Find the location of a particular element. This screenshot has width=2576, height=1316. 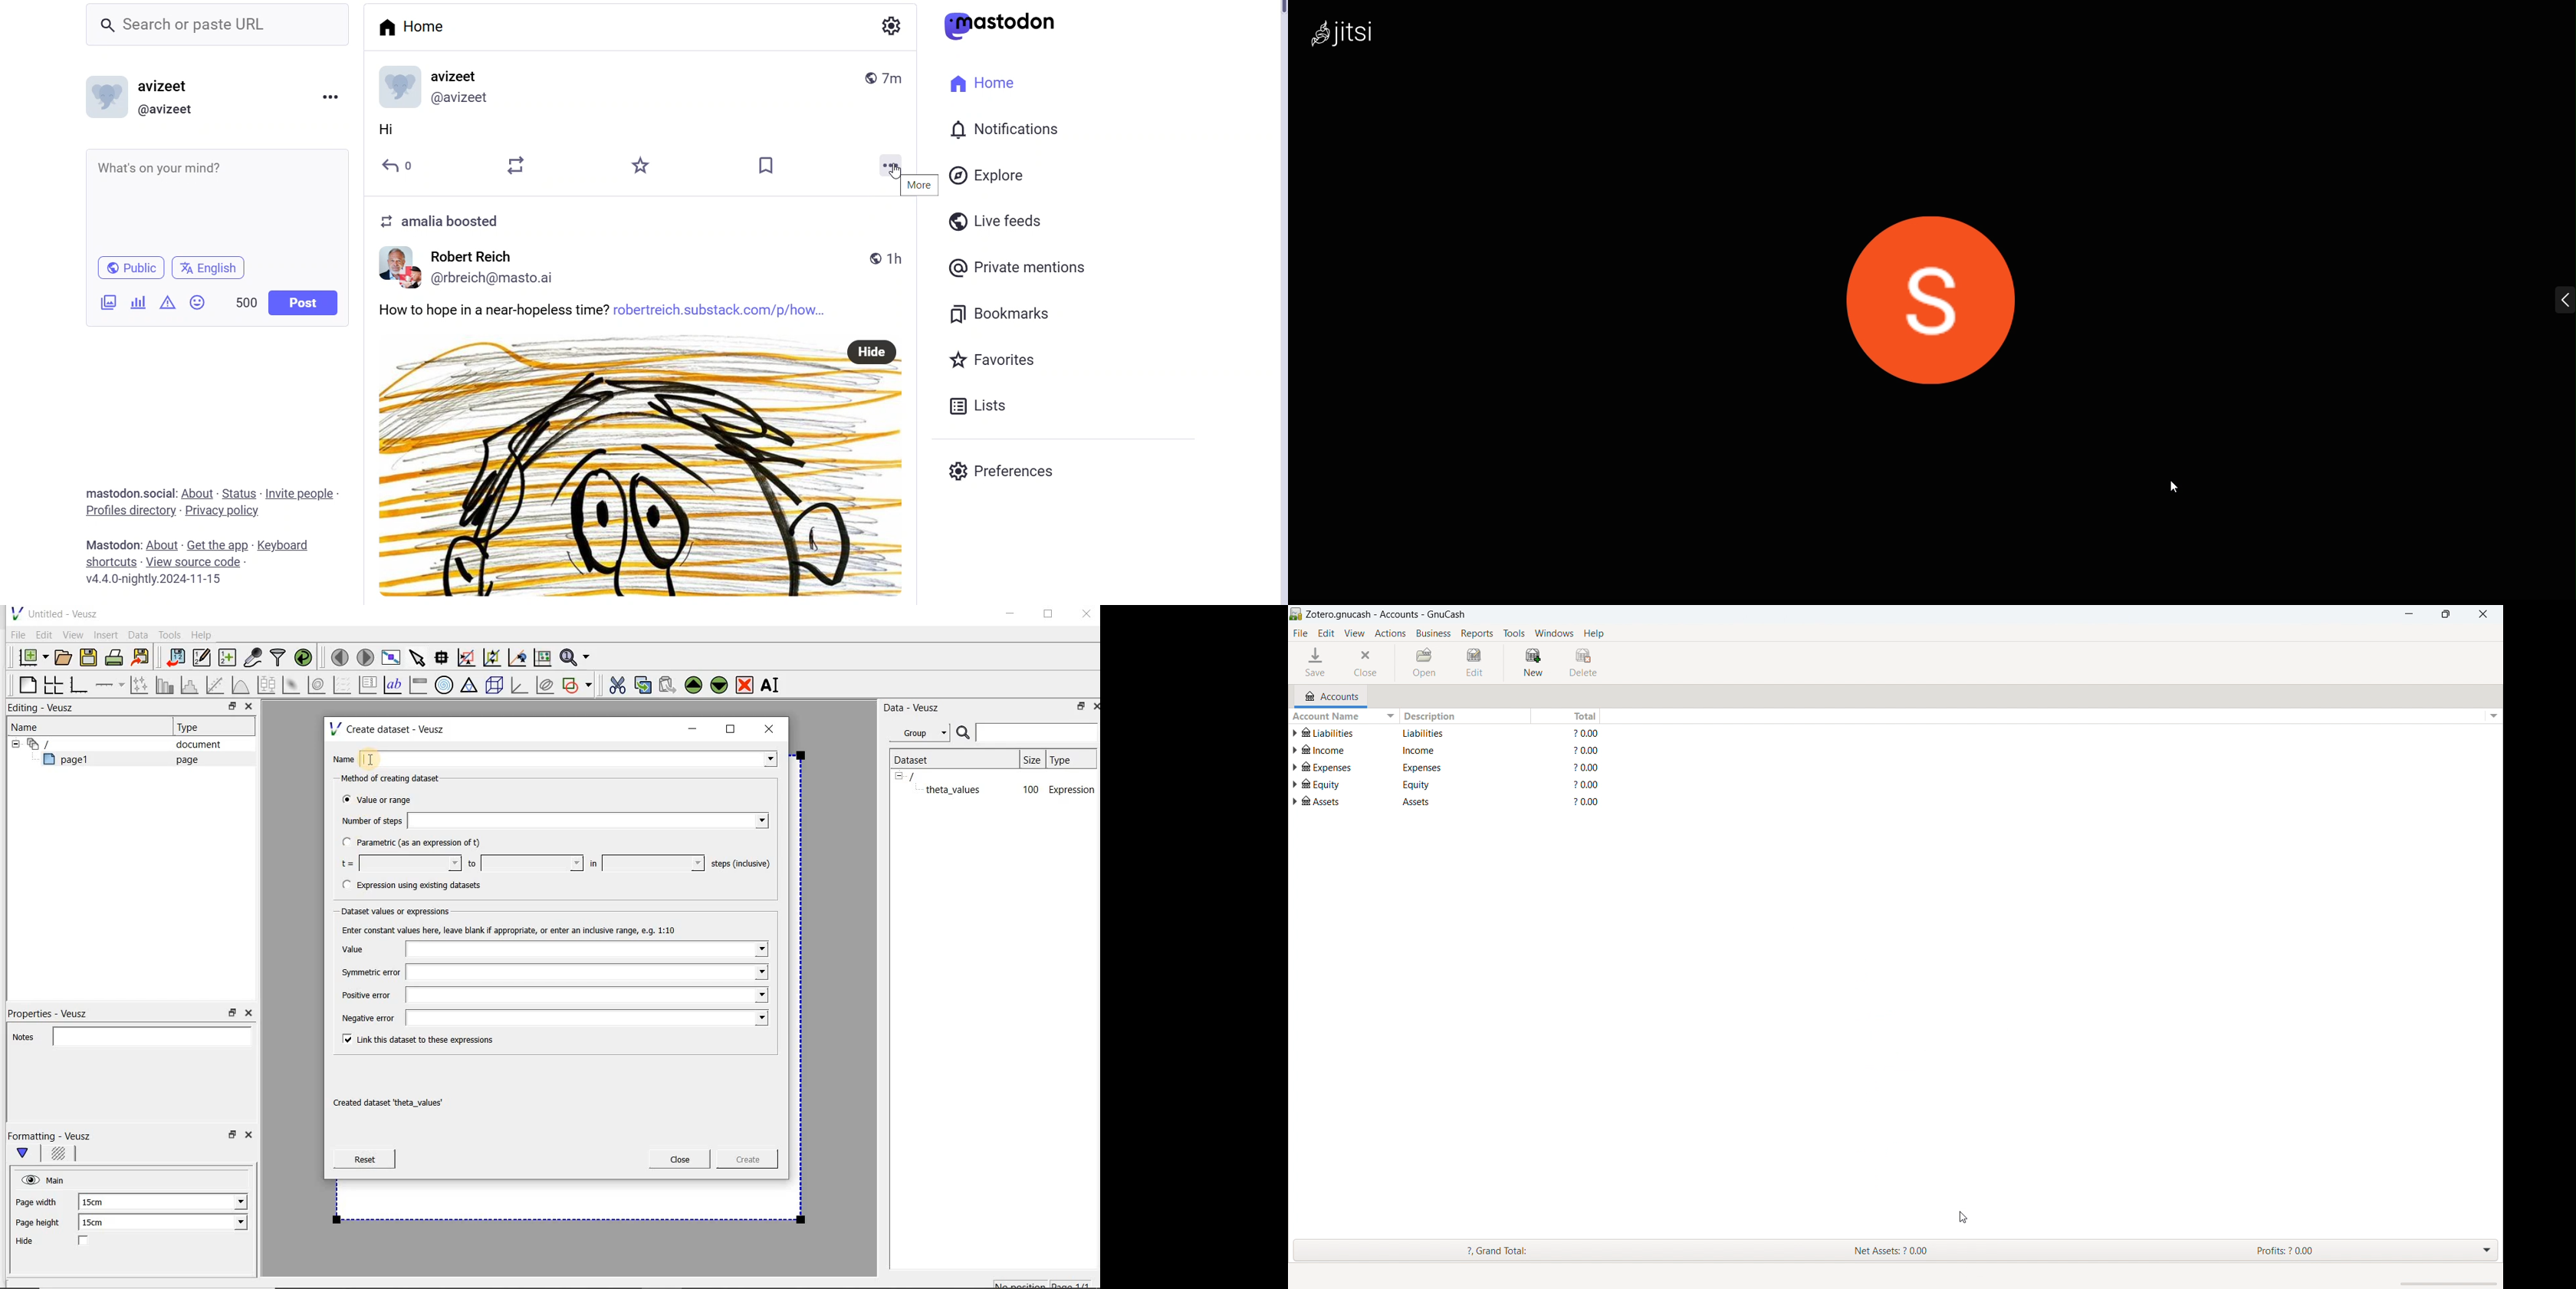

15cm is located at coordinates (101, 1223).